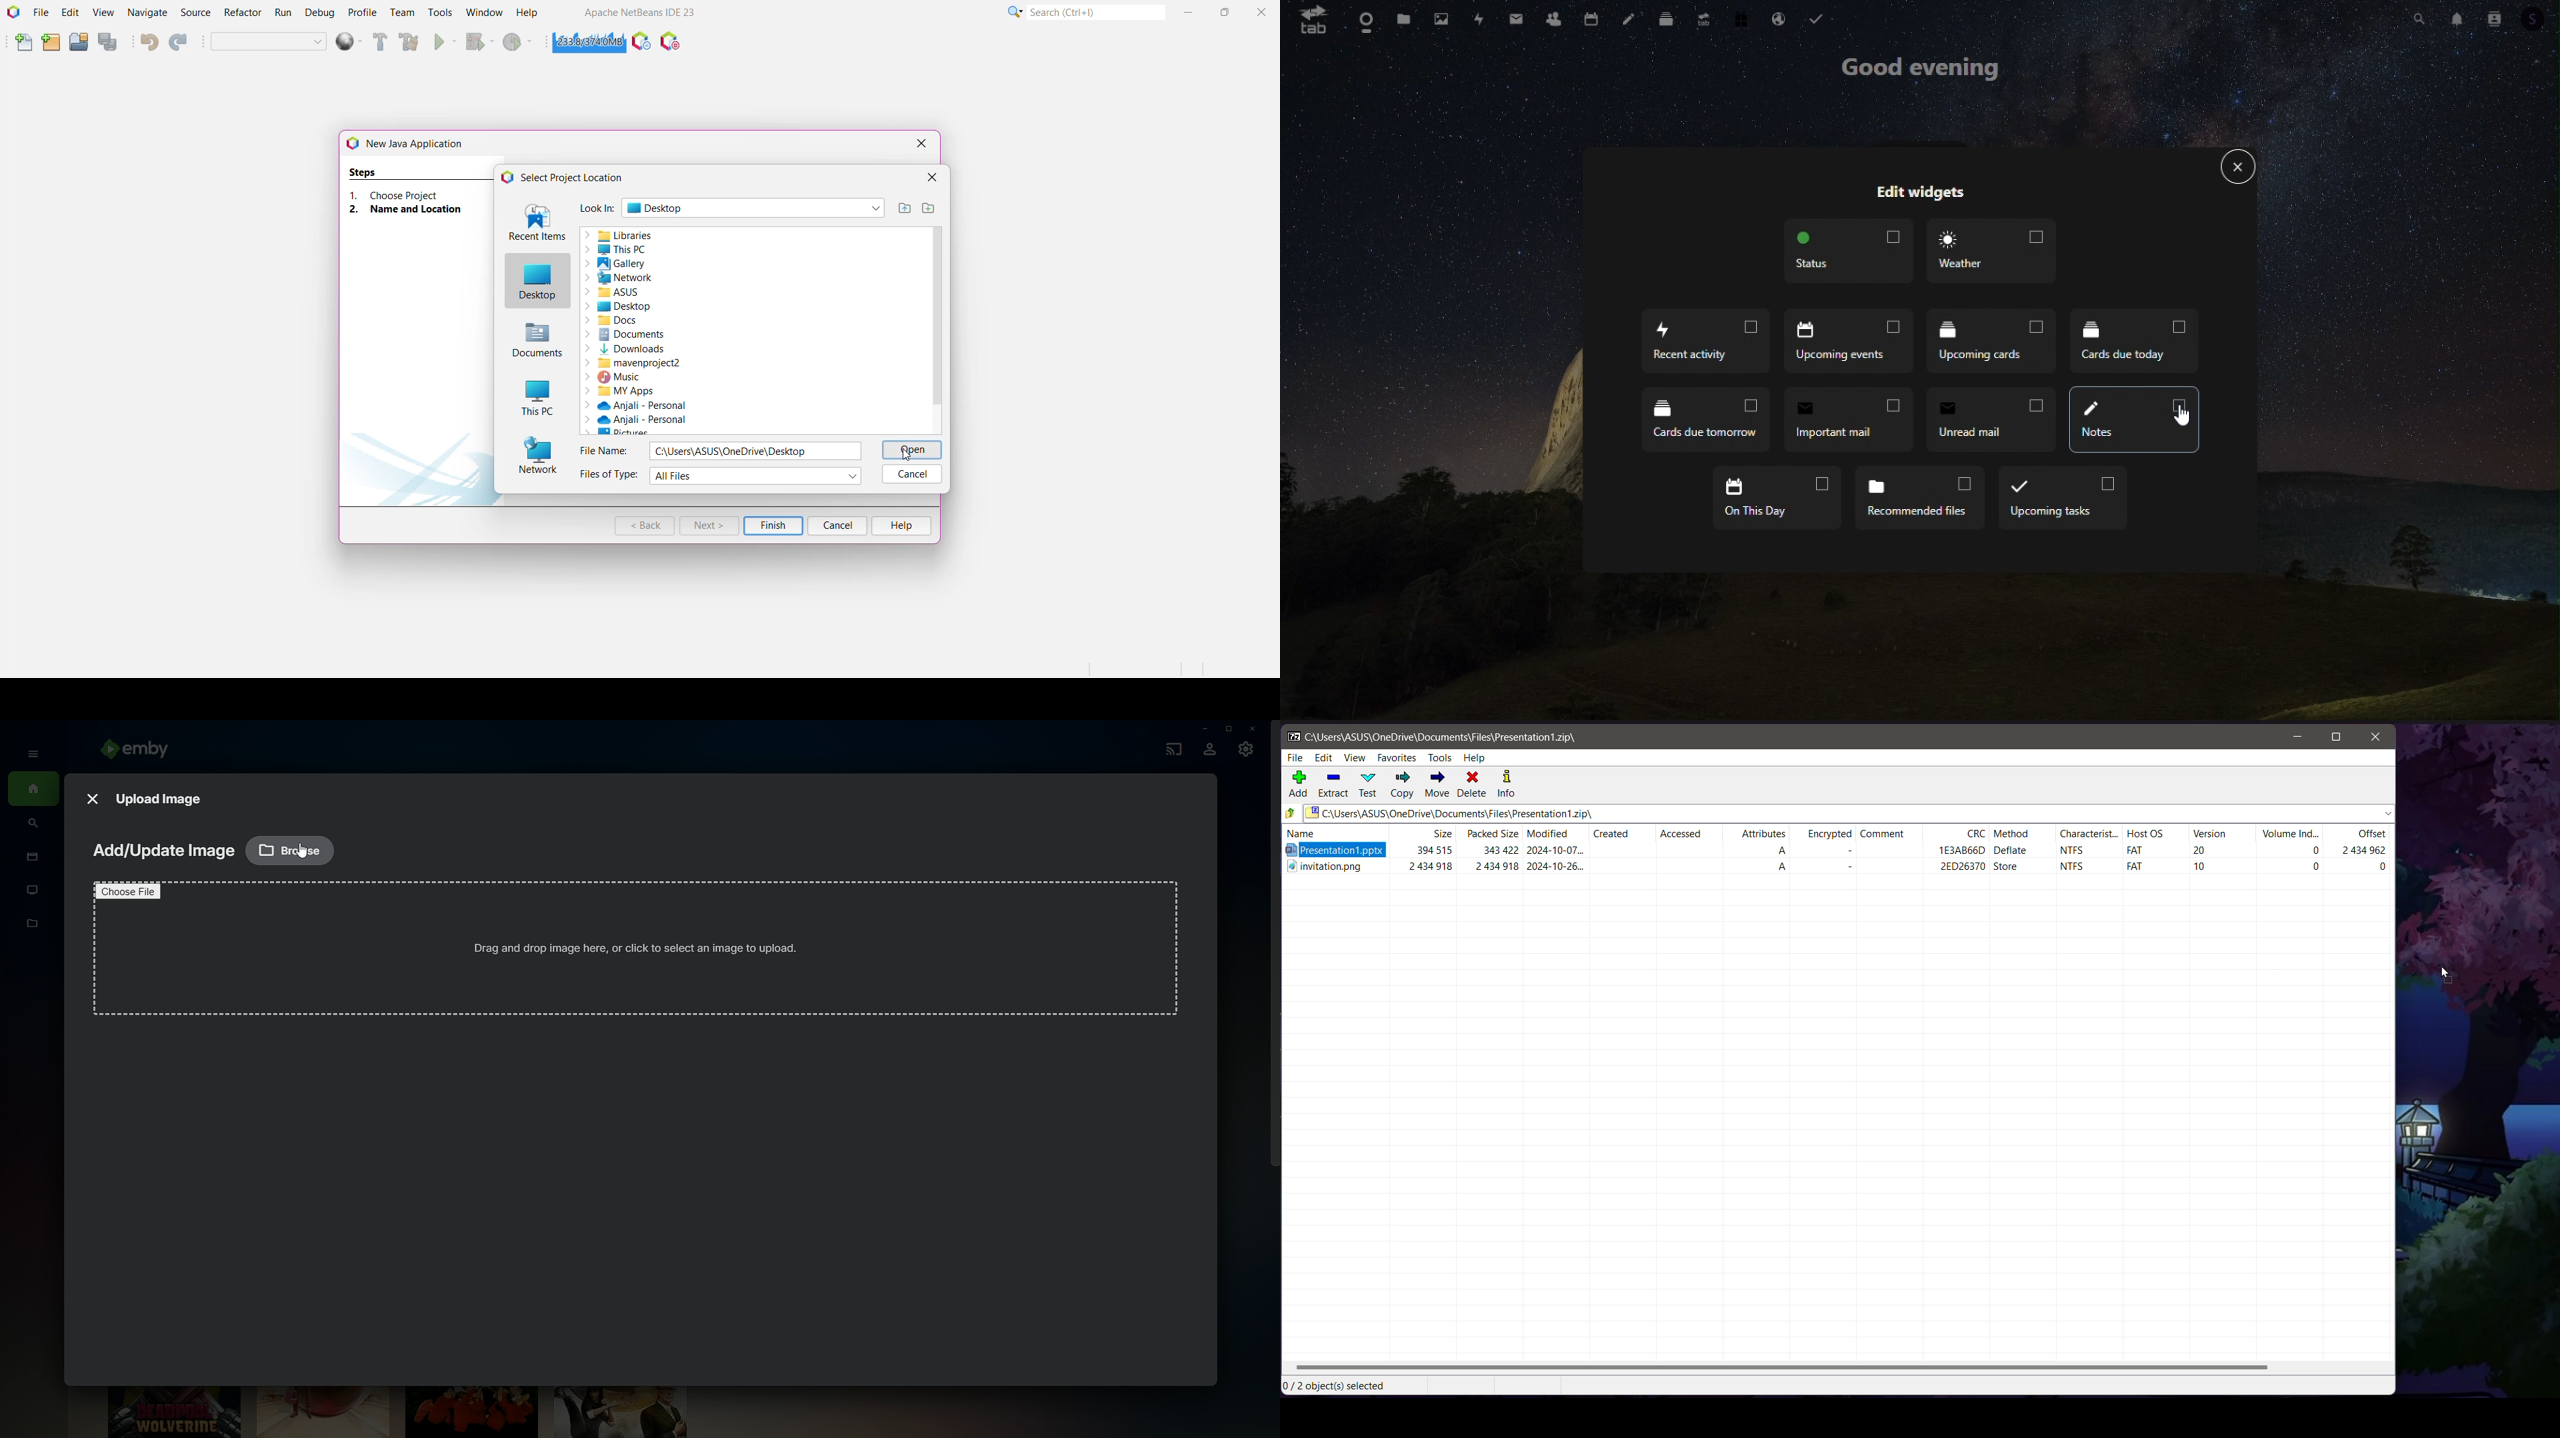 This screenshot has width=2576, height=1456. I want to click on Photos, so click(1441, 17).